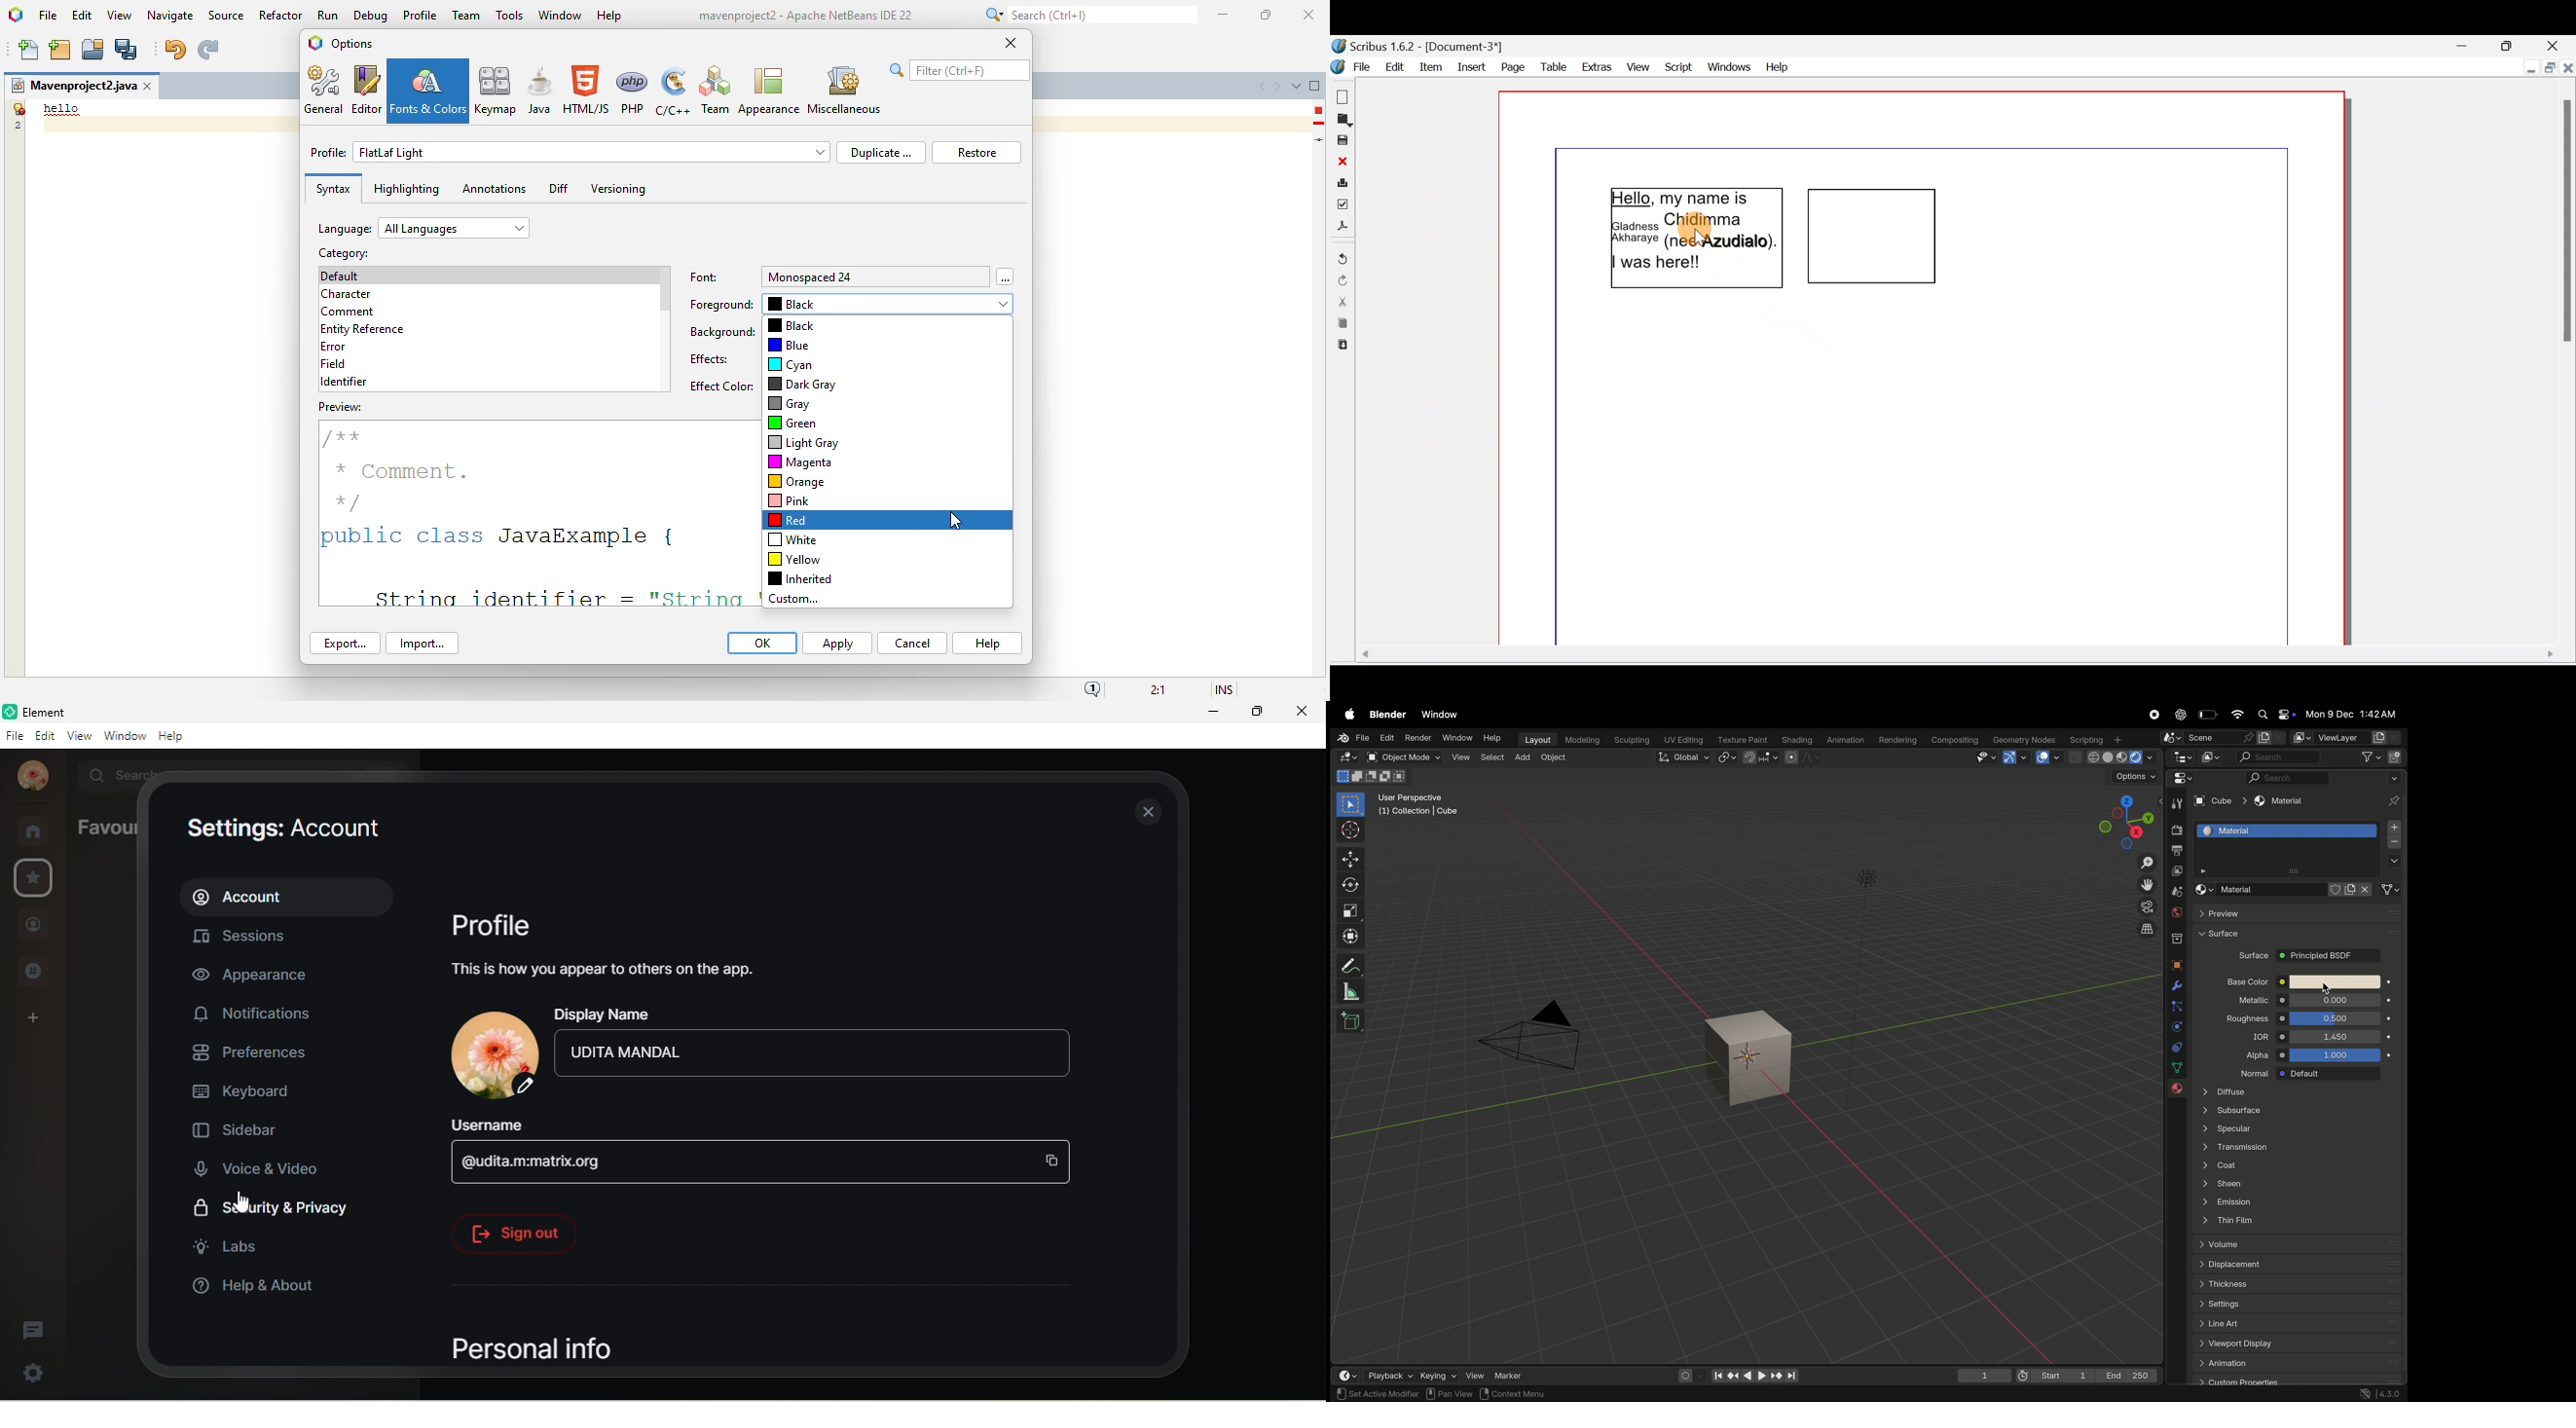  What do you see at coordinates (2528, 65) in the screenshot?
I see `Minimise` at bounding box center [2528, 65].